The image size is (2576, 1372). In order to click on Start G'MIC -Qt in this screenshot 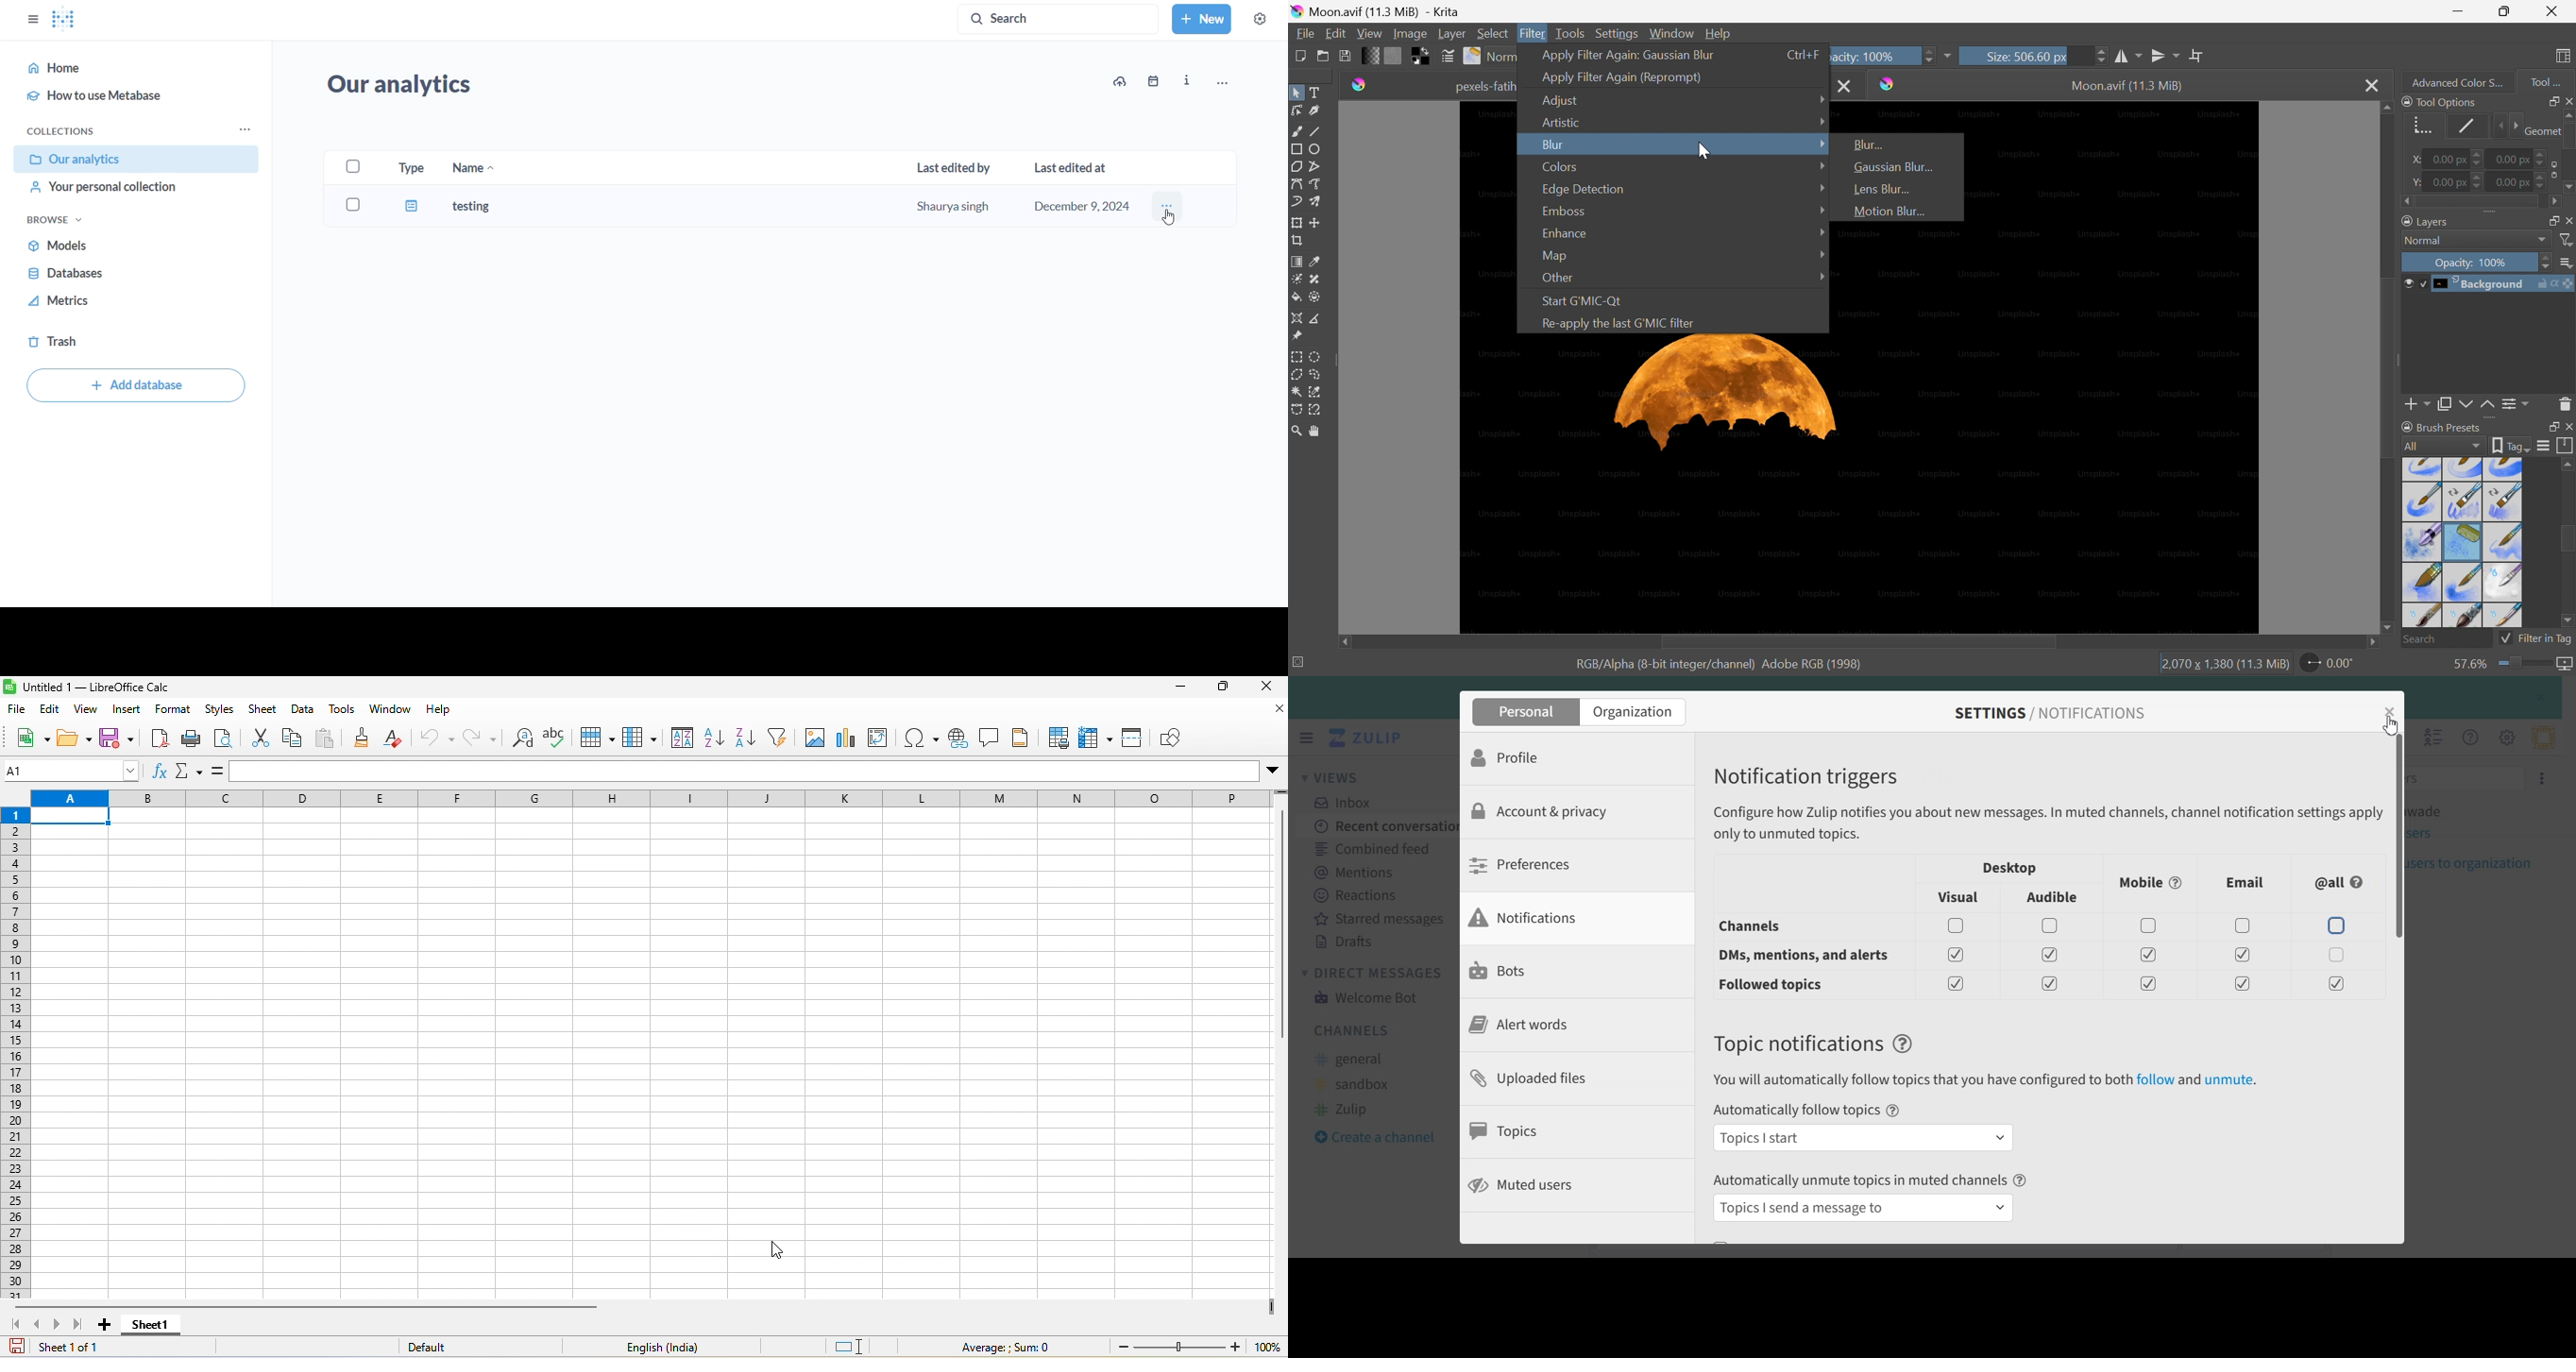, I will do `click(1581, 301)`.